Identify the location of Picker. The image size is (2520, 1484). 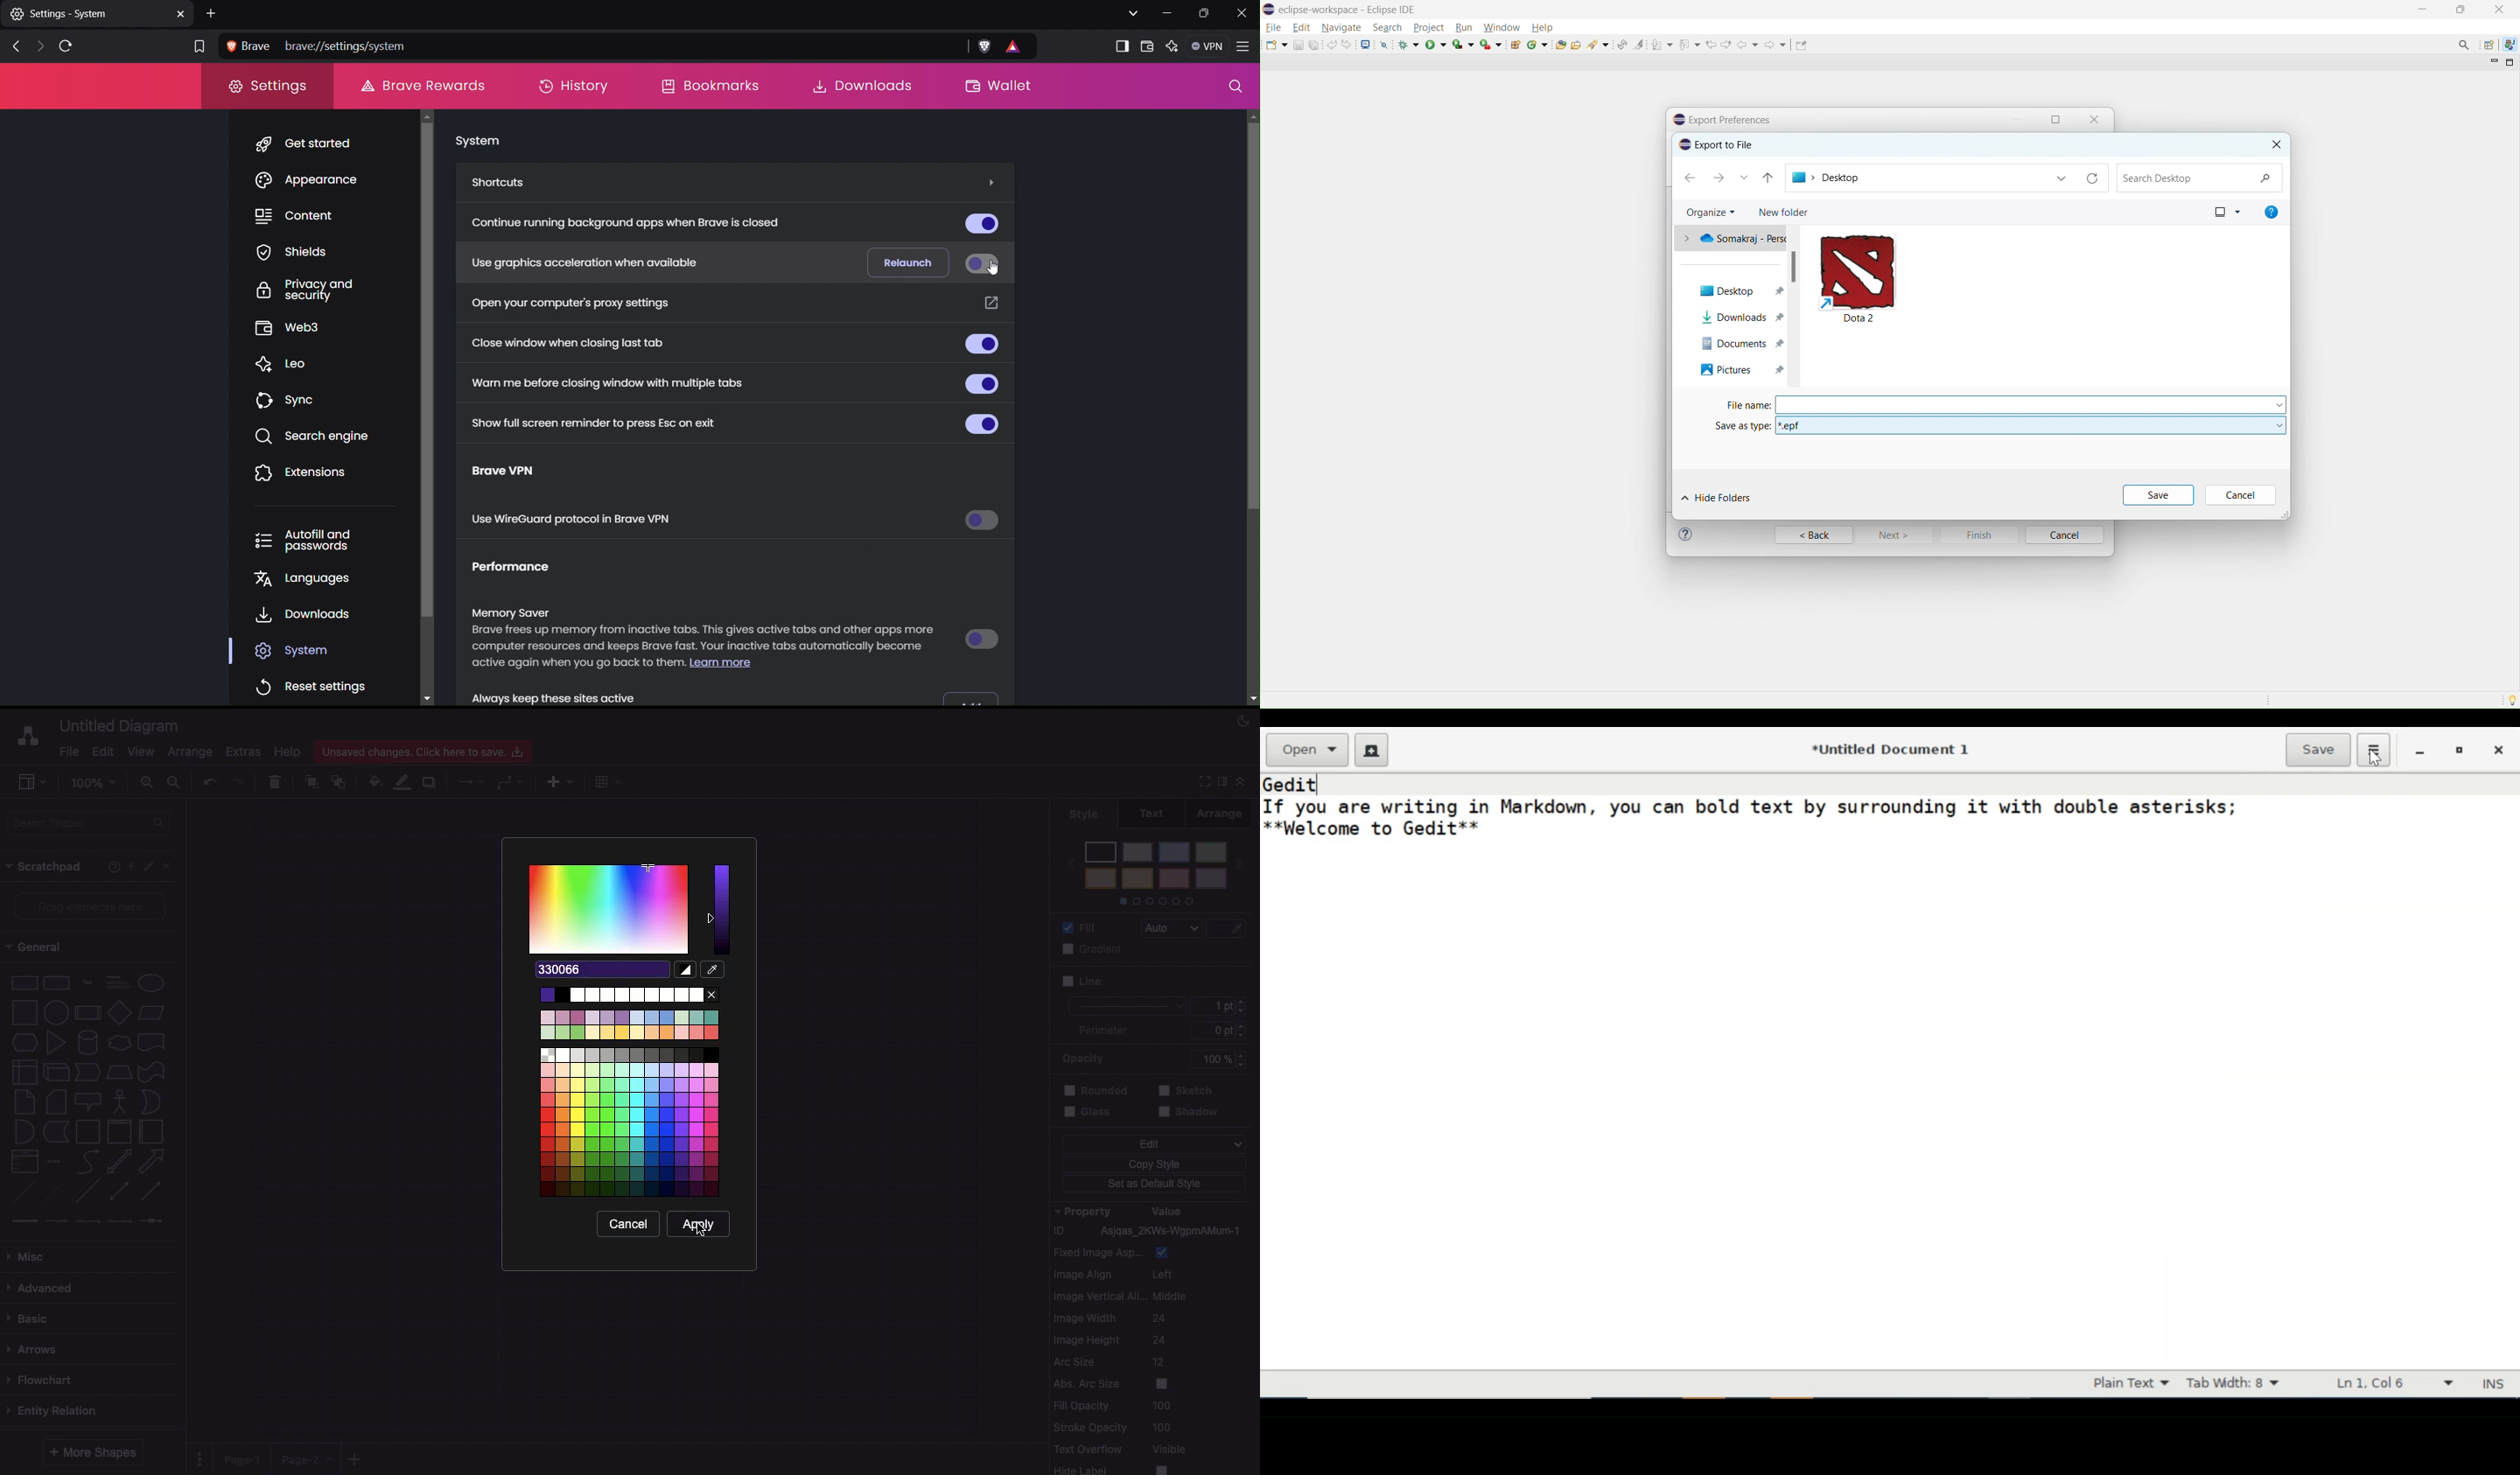
(713, 968).